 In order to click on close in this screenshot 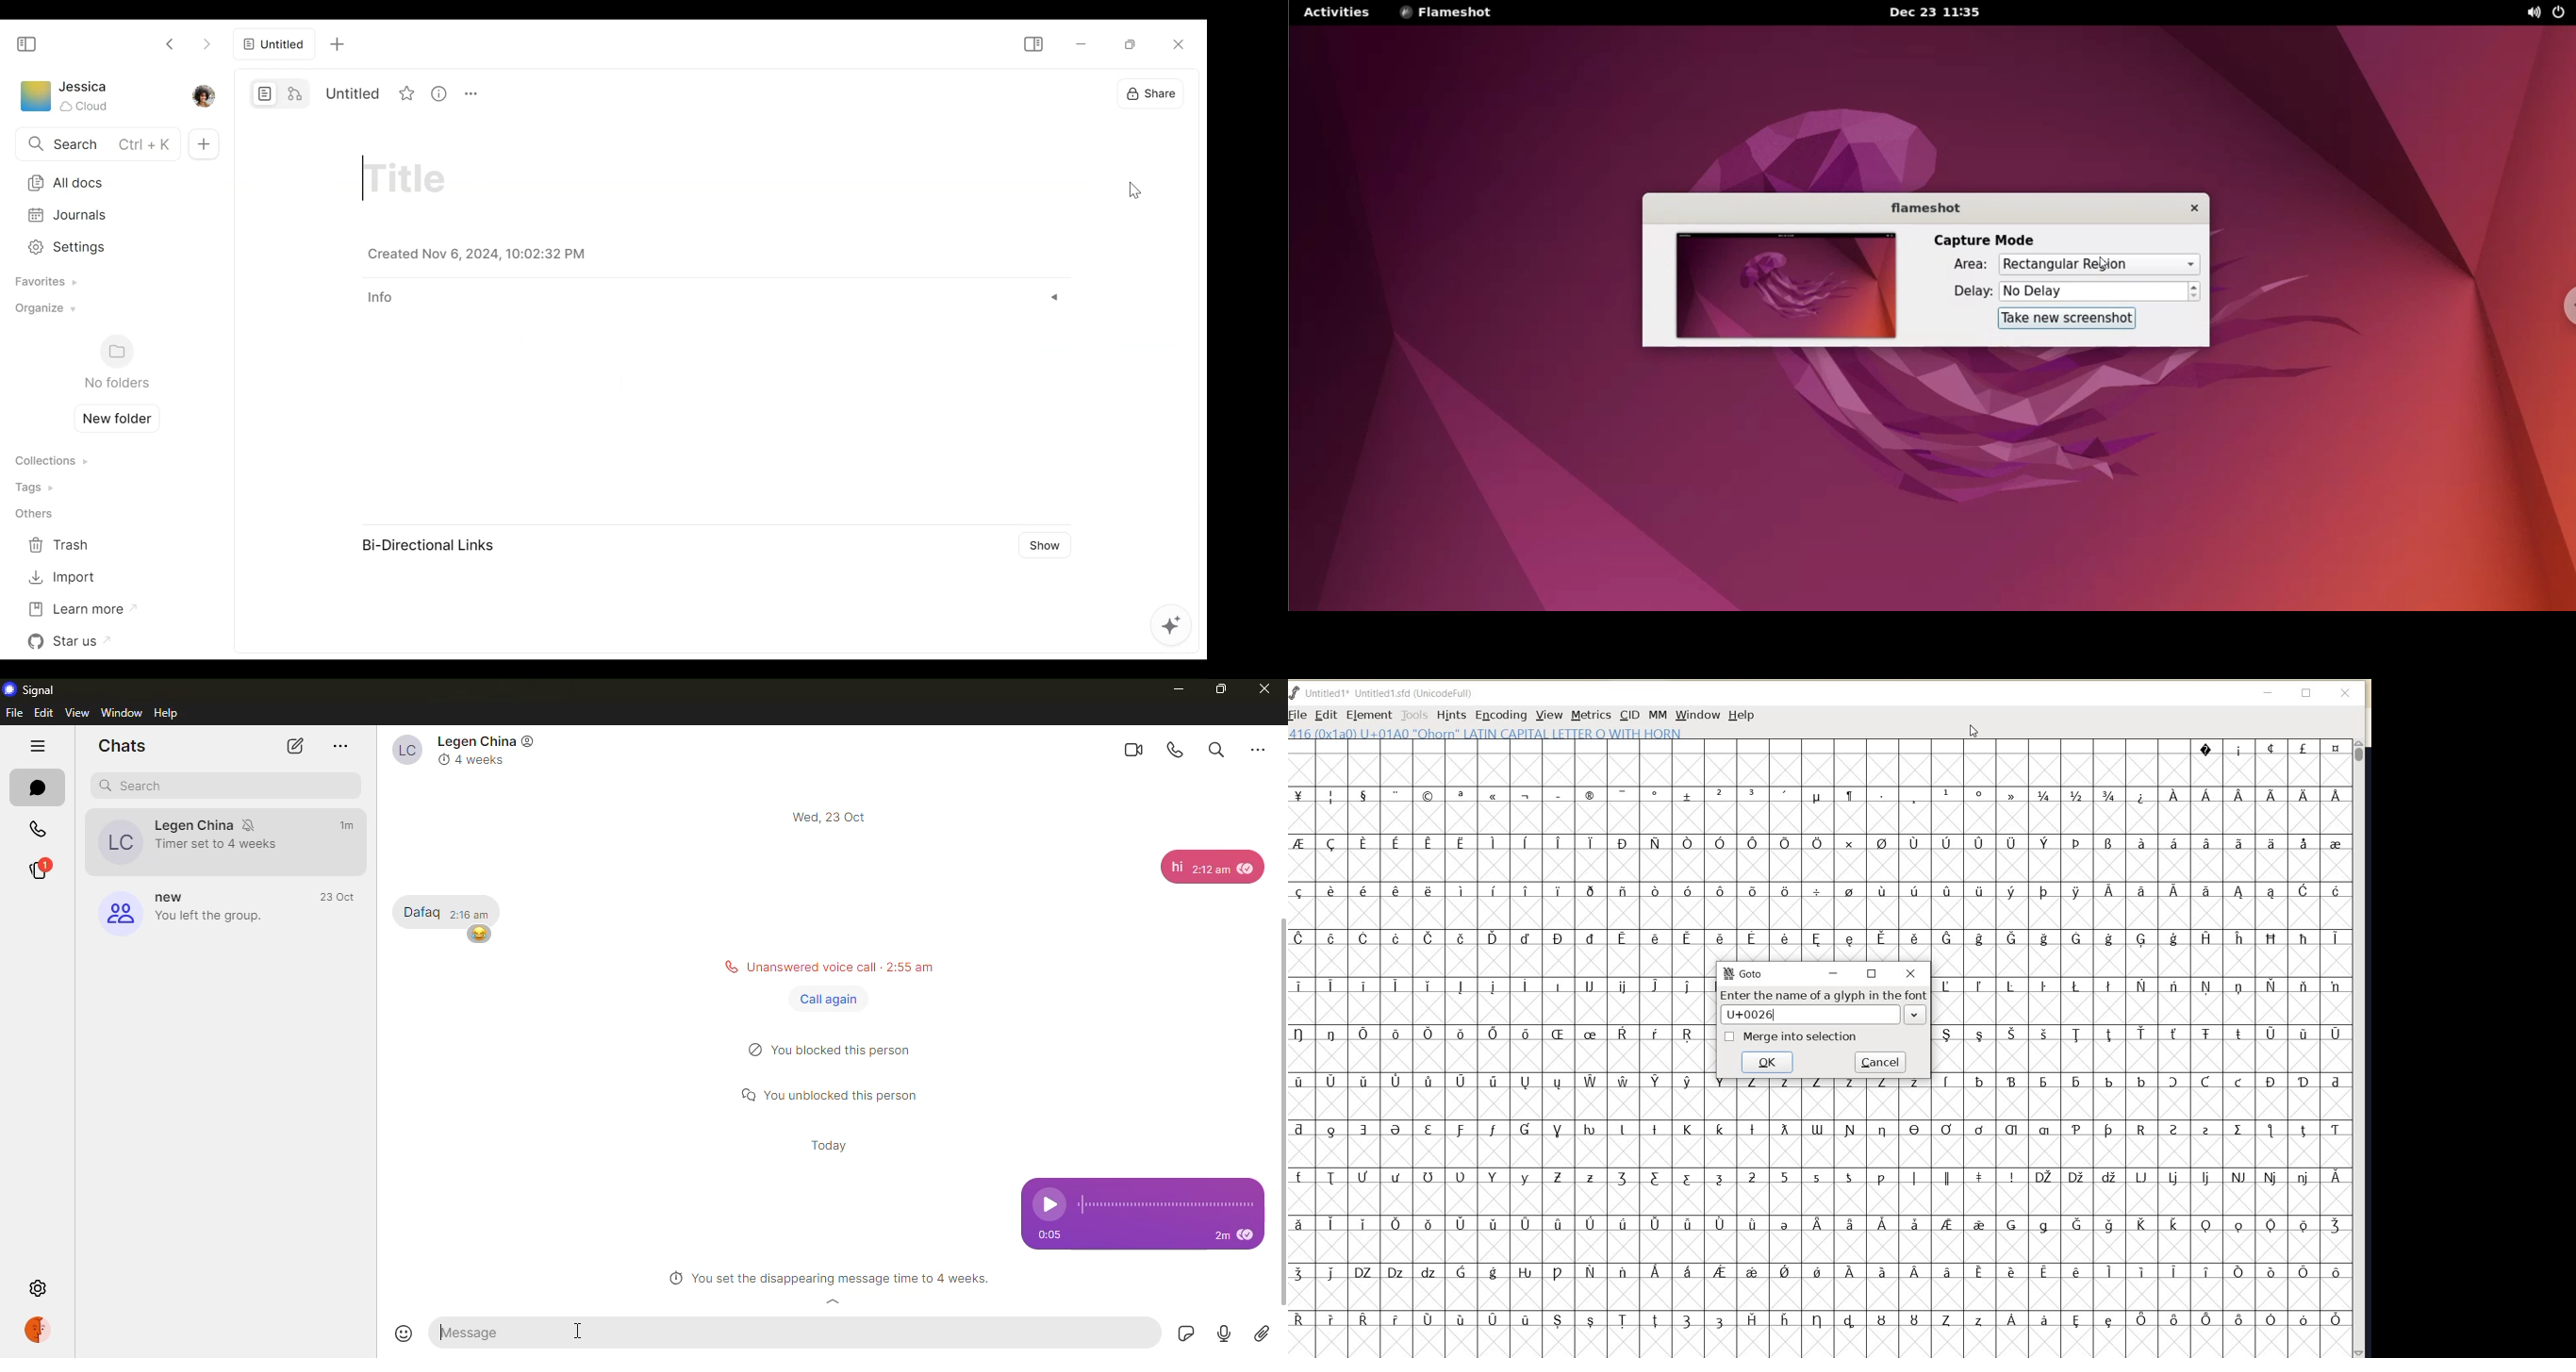, I will do `click(1911, 972)`.